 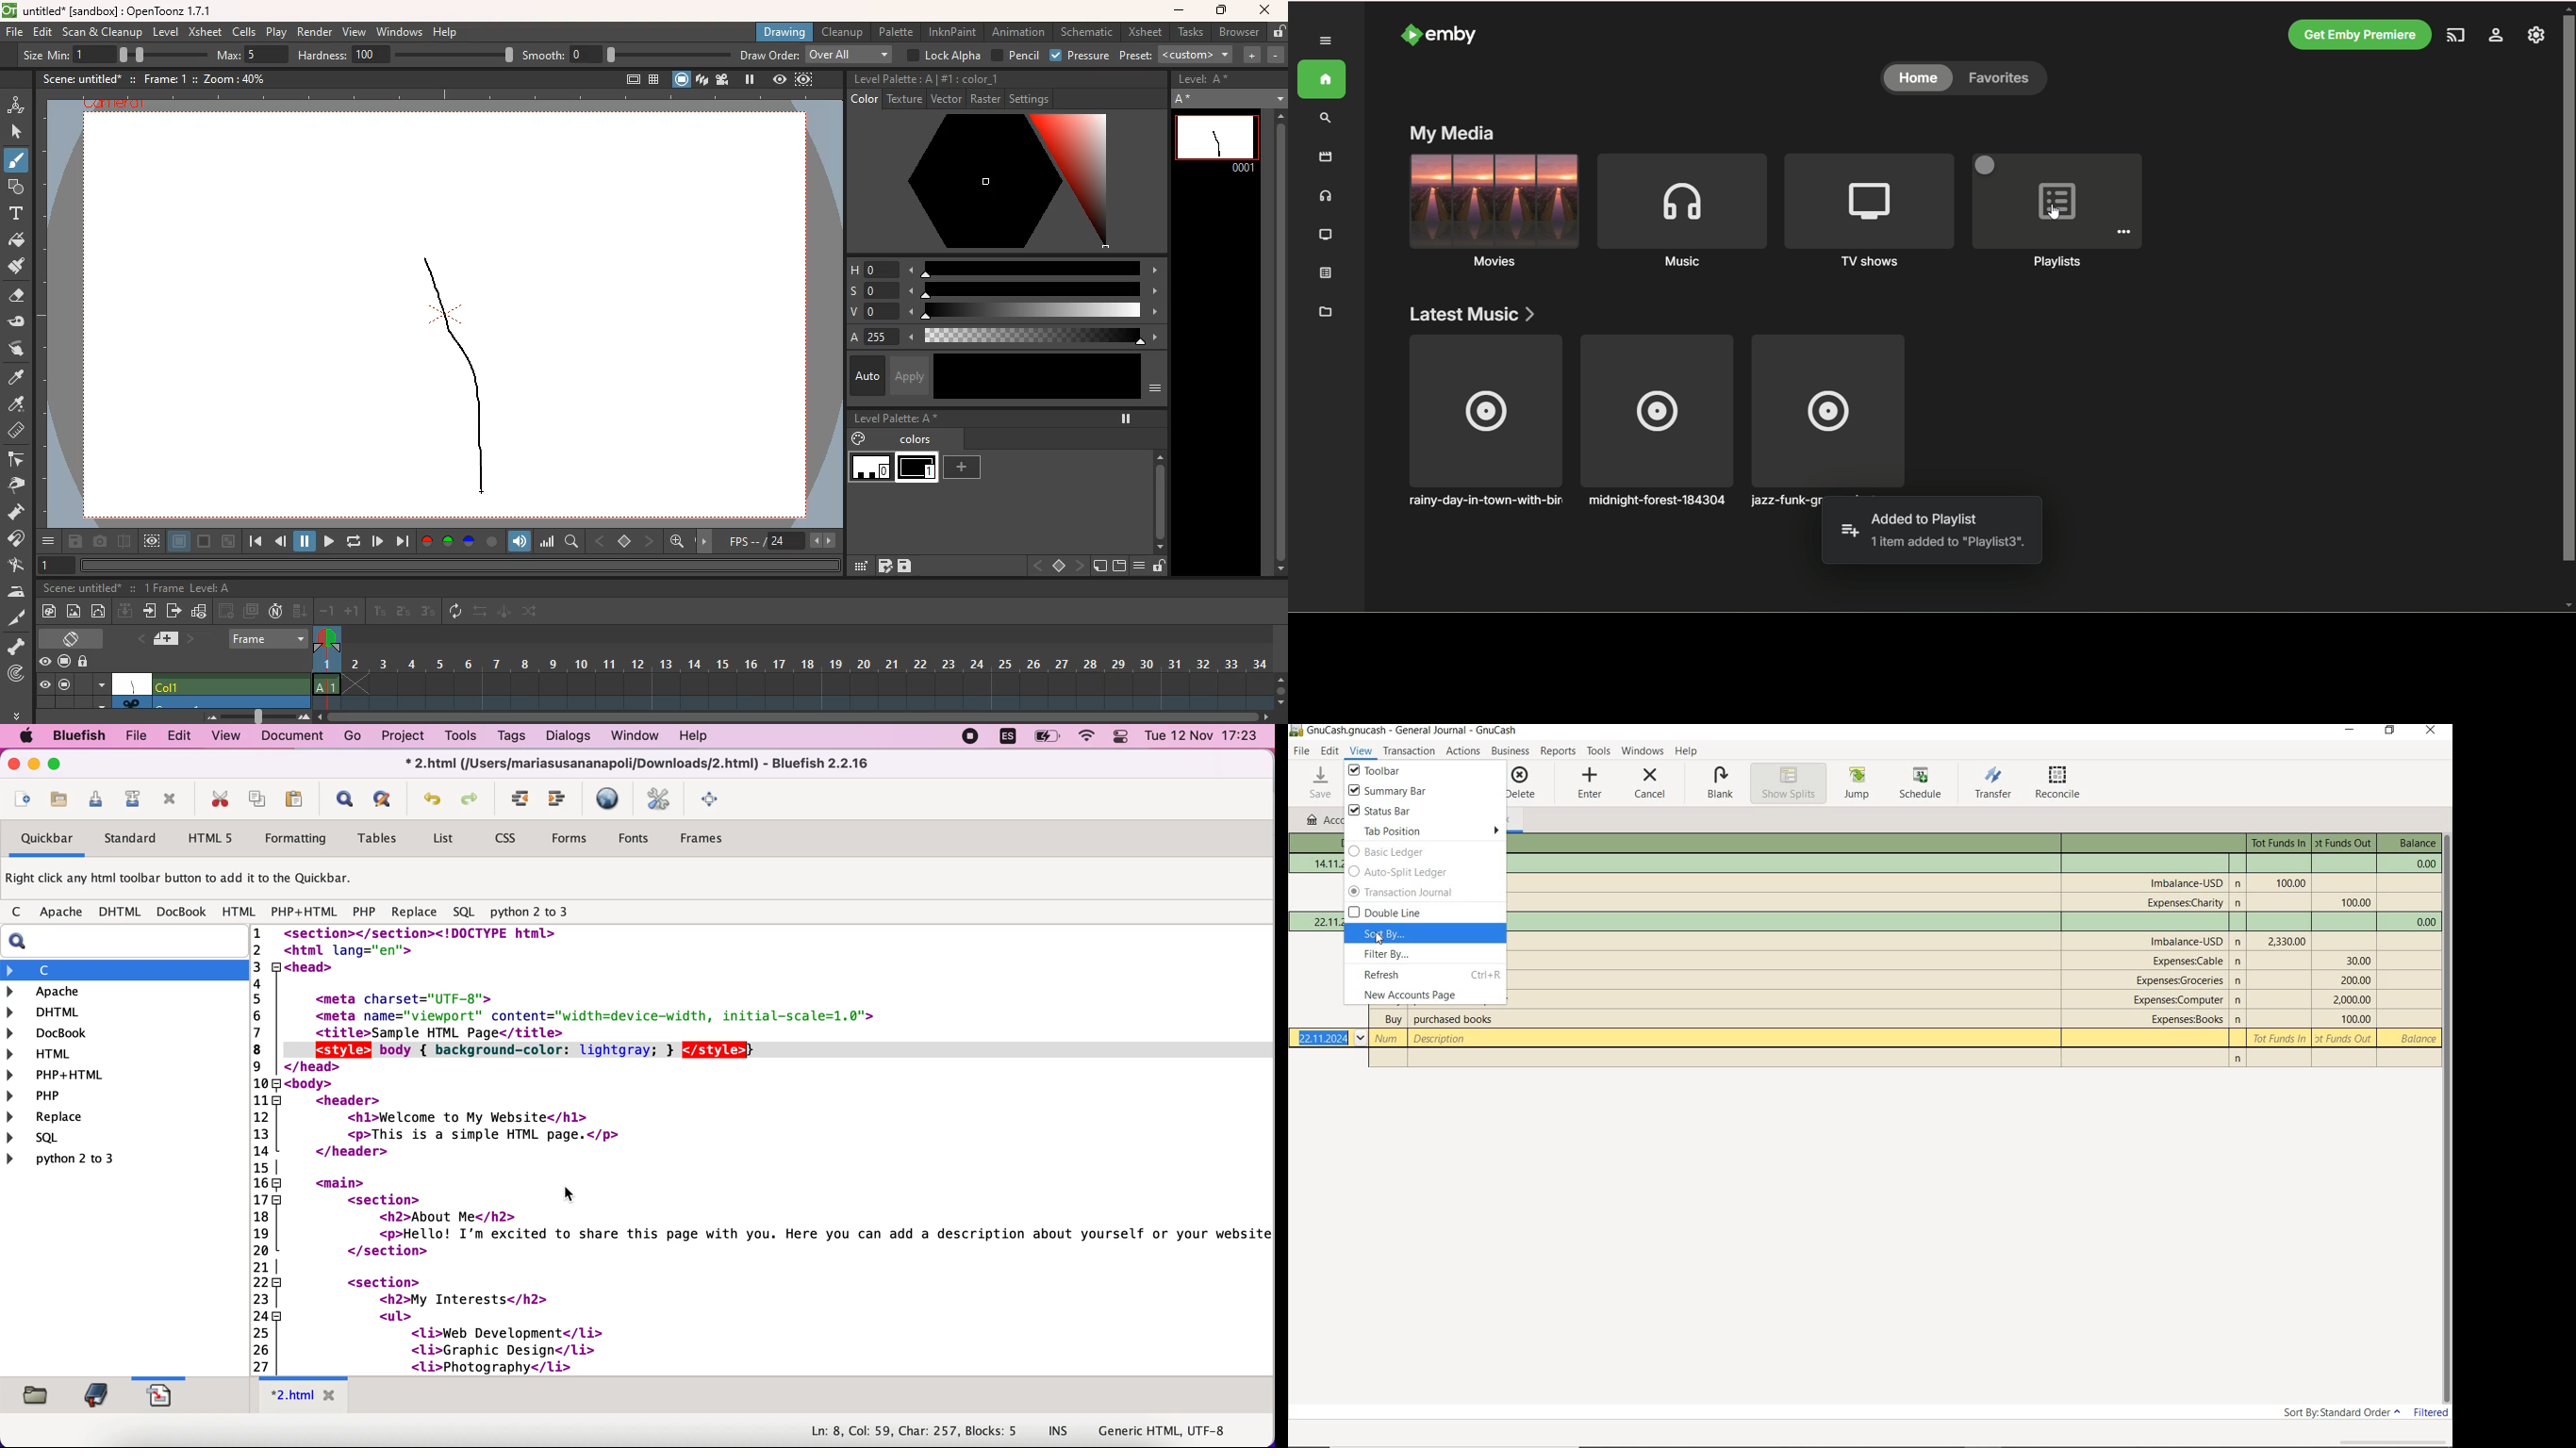 I want to click on open file, so click(x=59, y=800).